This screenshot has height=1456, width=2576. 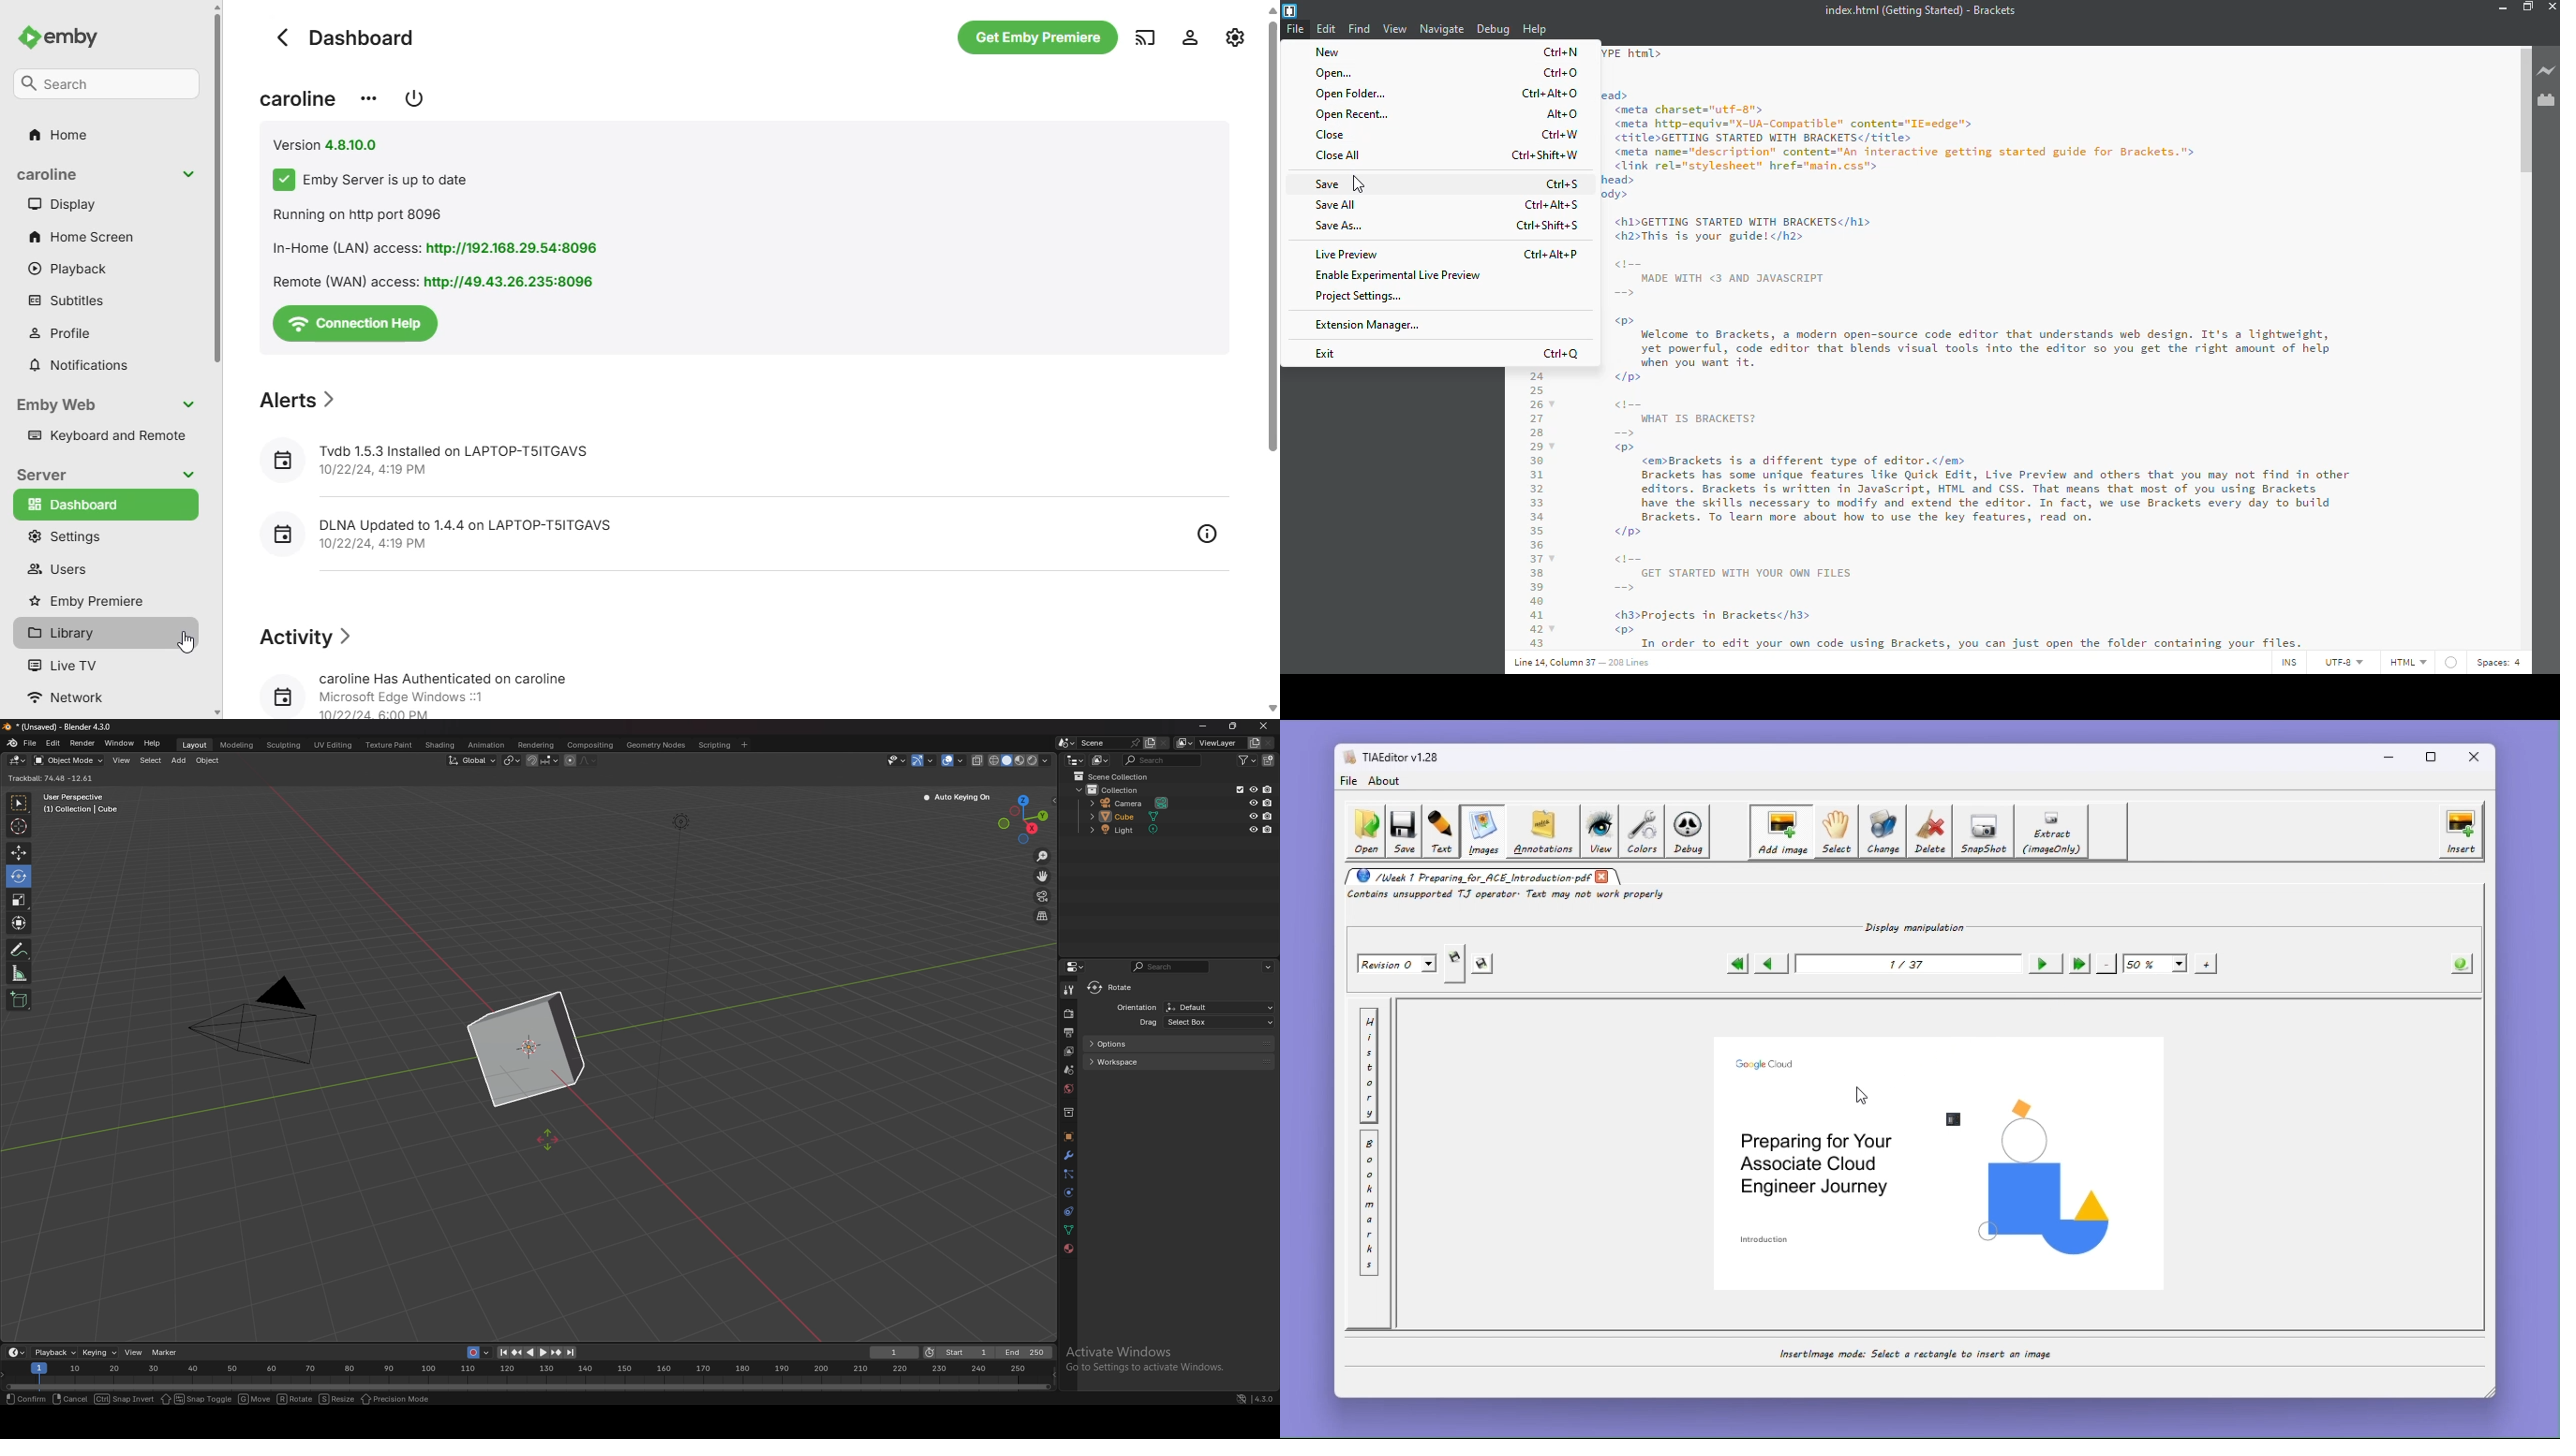 I want to click on view, so click(x=1395, y=29).